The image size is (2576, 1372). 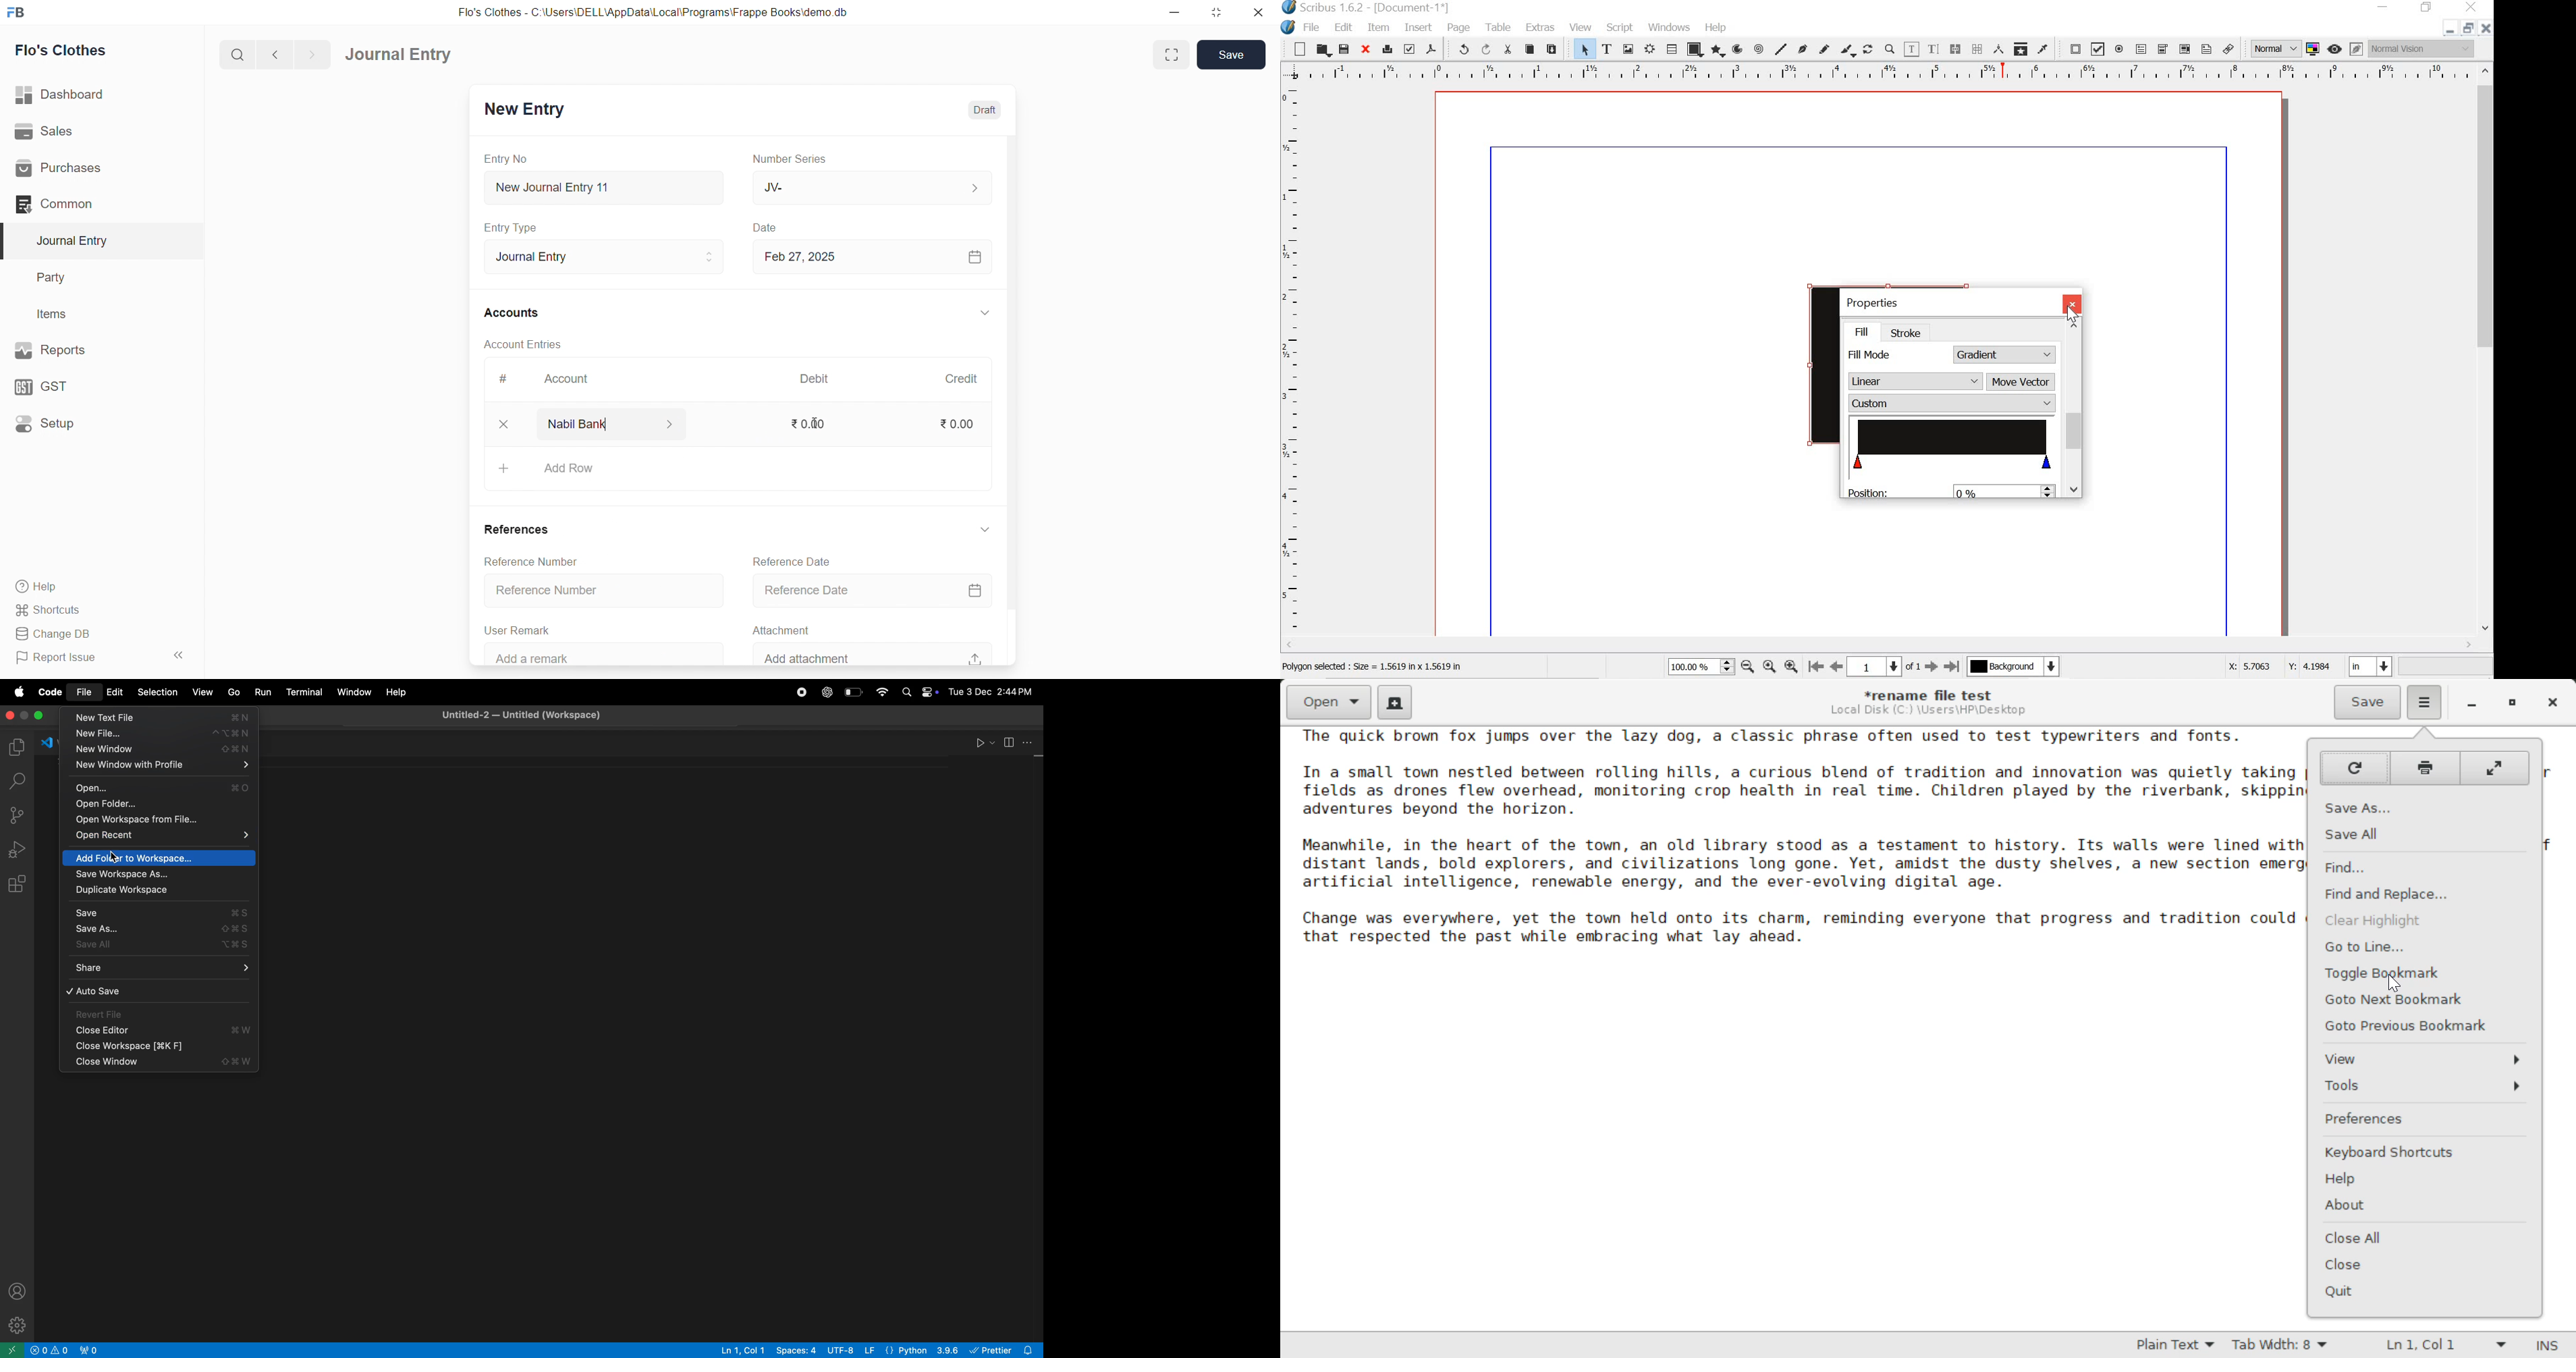 I want to click on freehand line, so click(x=1824, y=48).